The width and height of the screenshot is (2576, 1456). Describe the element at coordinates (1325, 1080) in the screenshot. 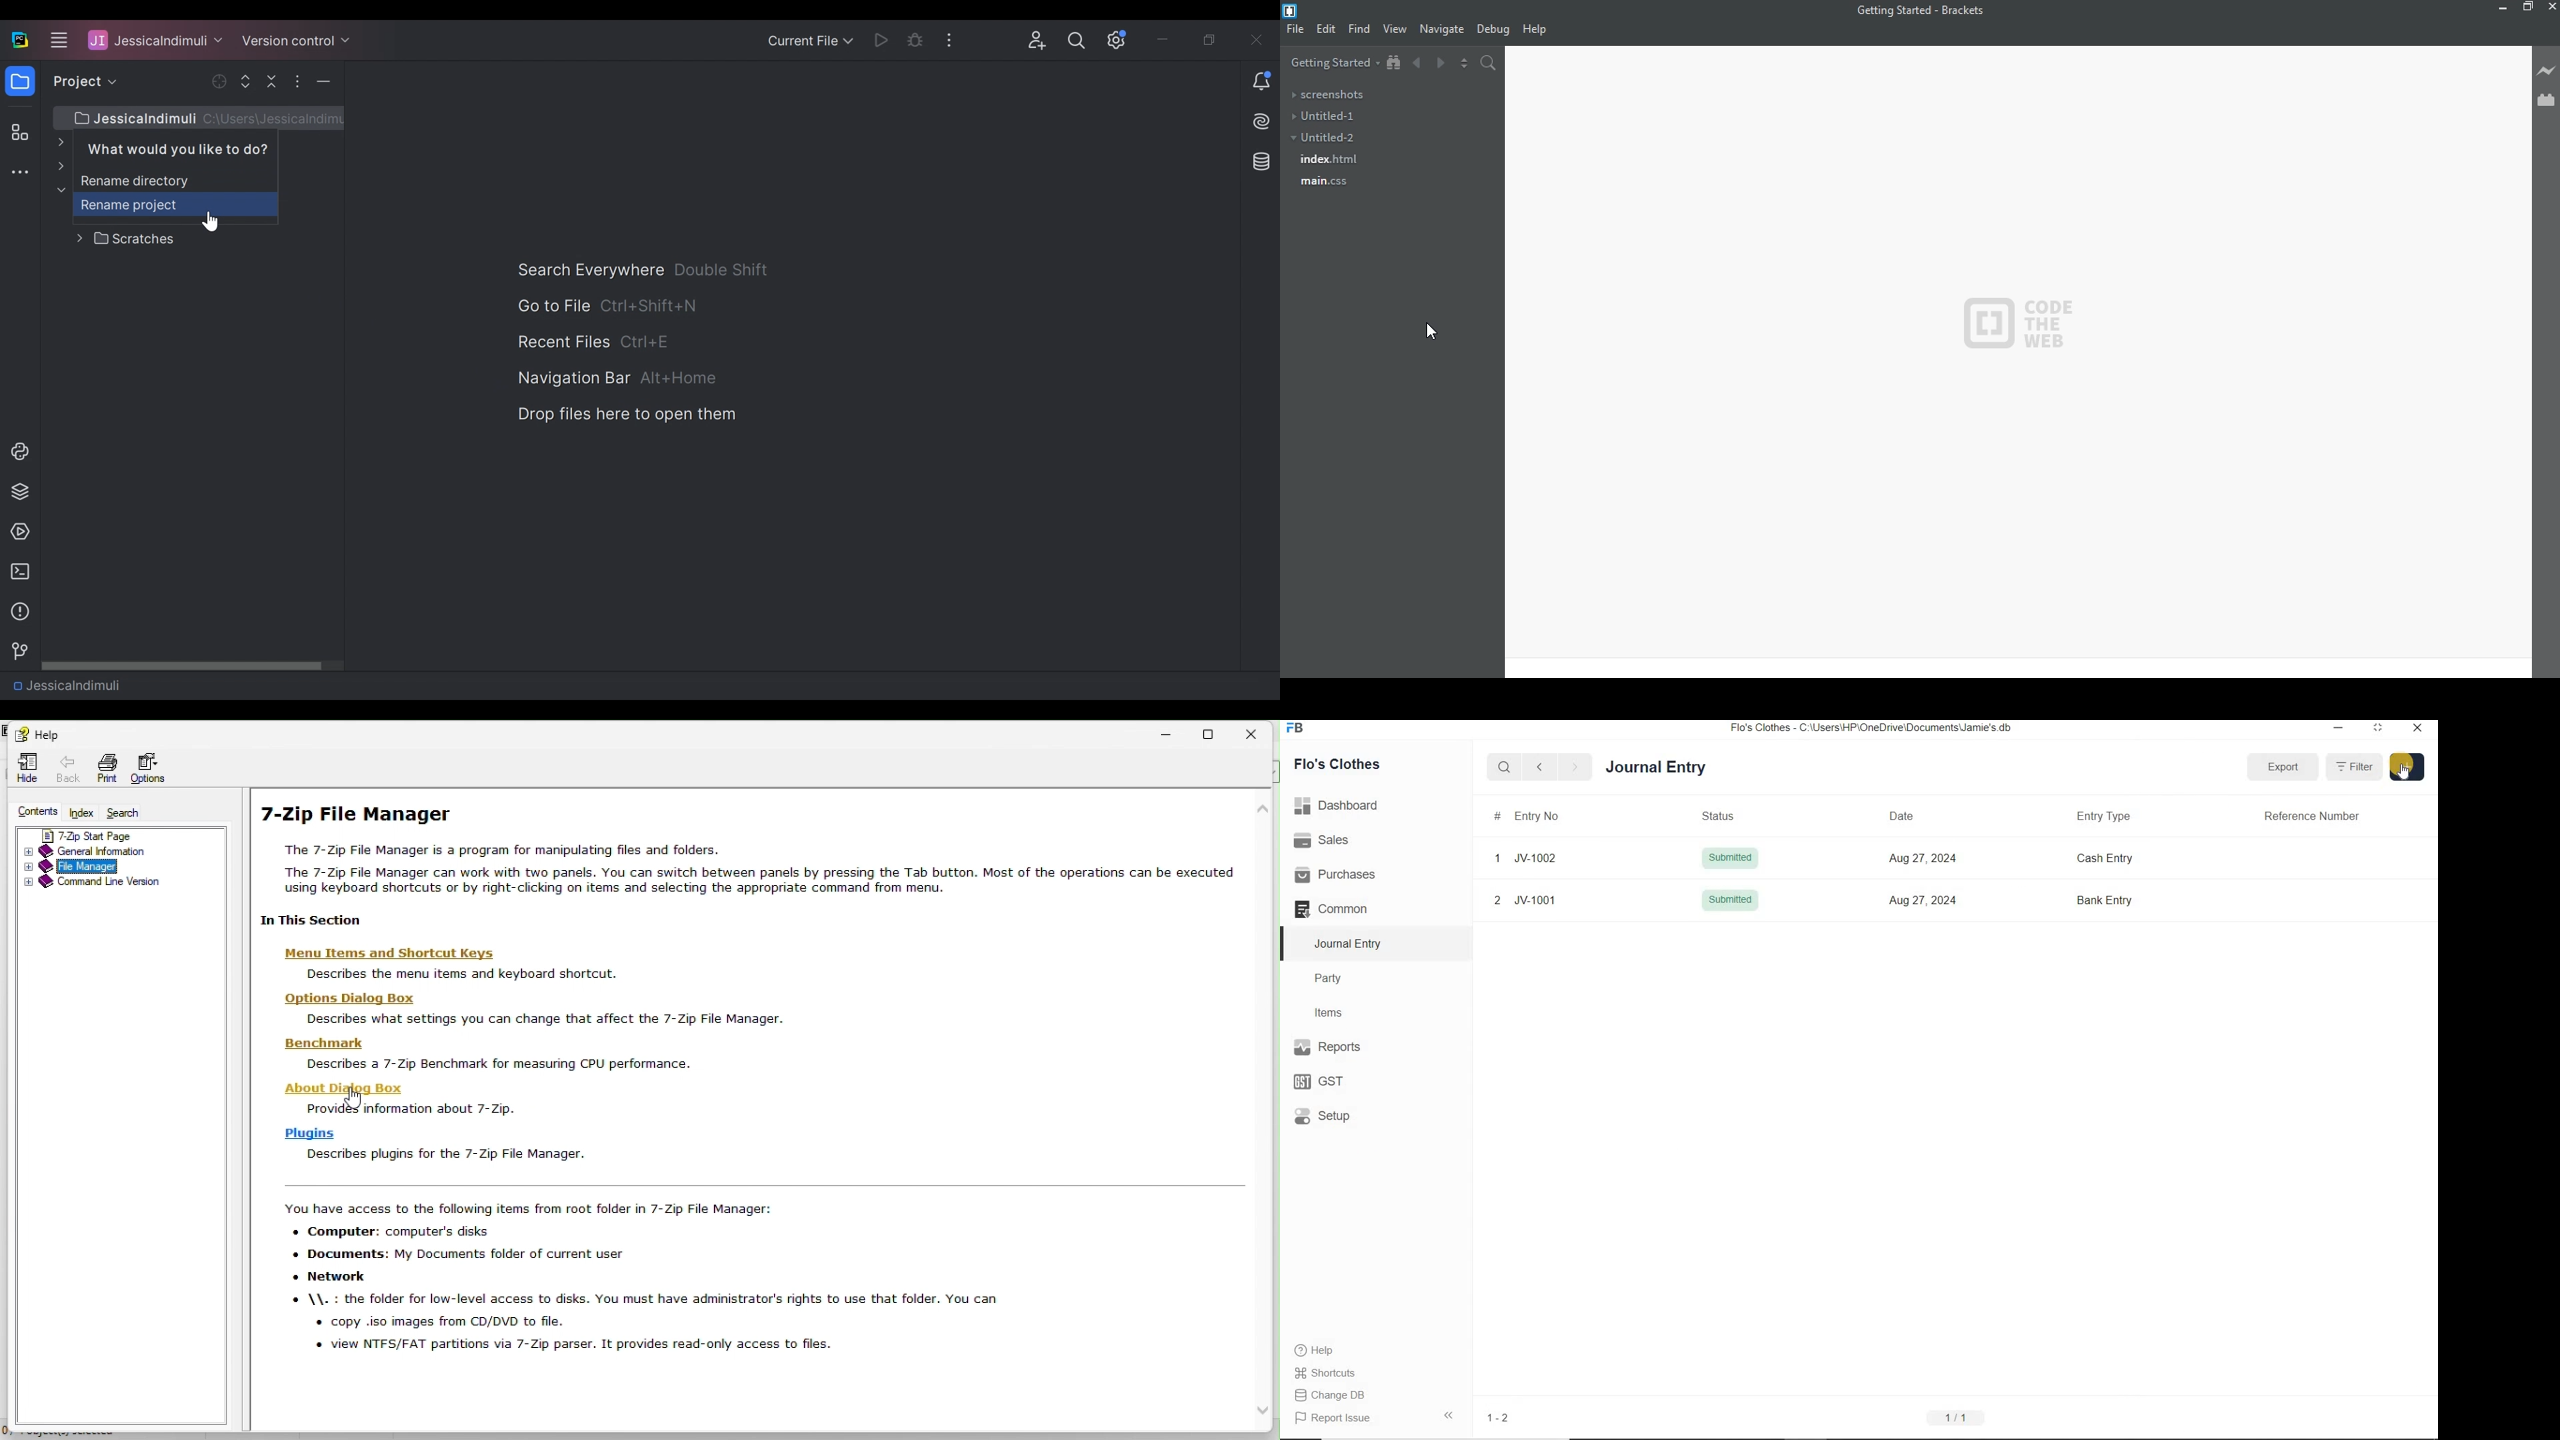

I see `GST` at that location.